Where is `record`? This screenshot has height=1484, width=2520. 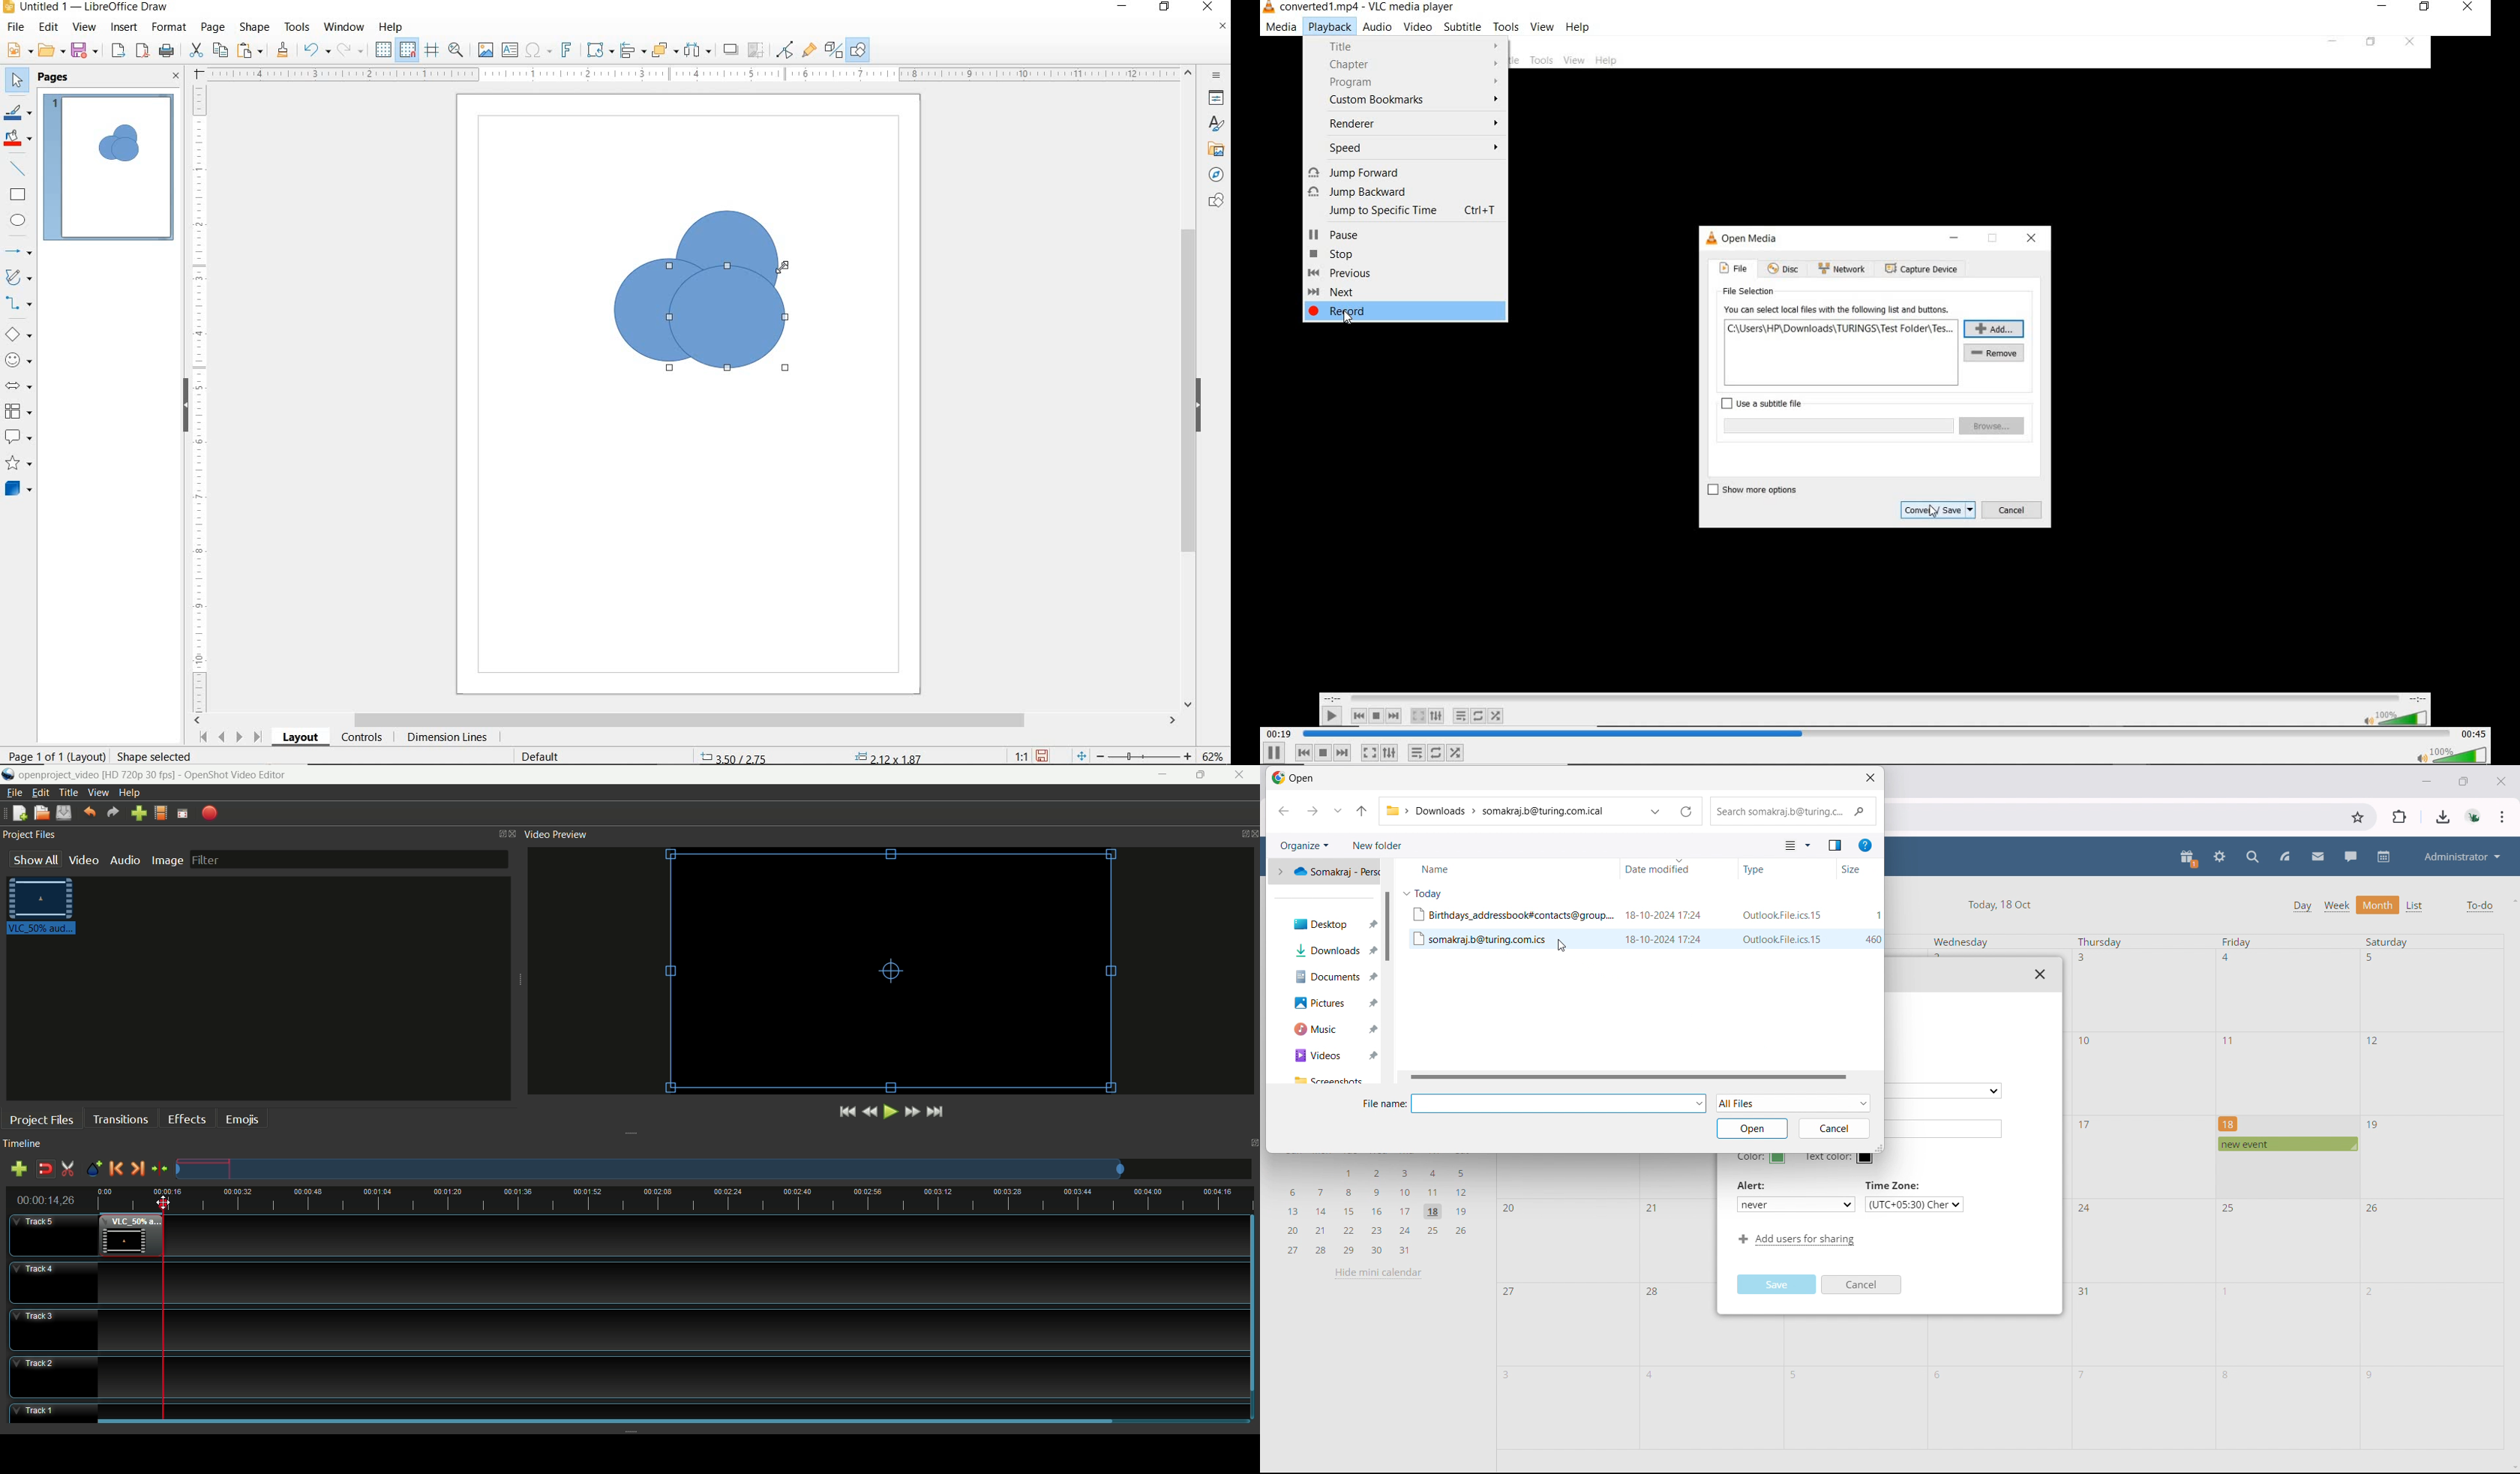
record is located at coordinates (1342, 311).